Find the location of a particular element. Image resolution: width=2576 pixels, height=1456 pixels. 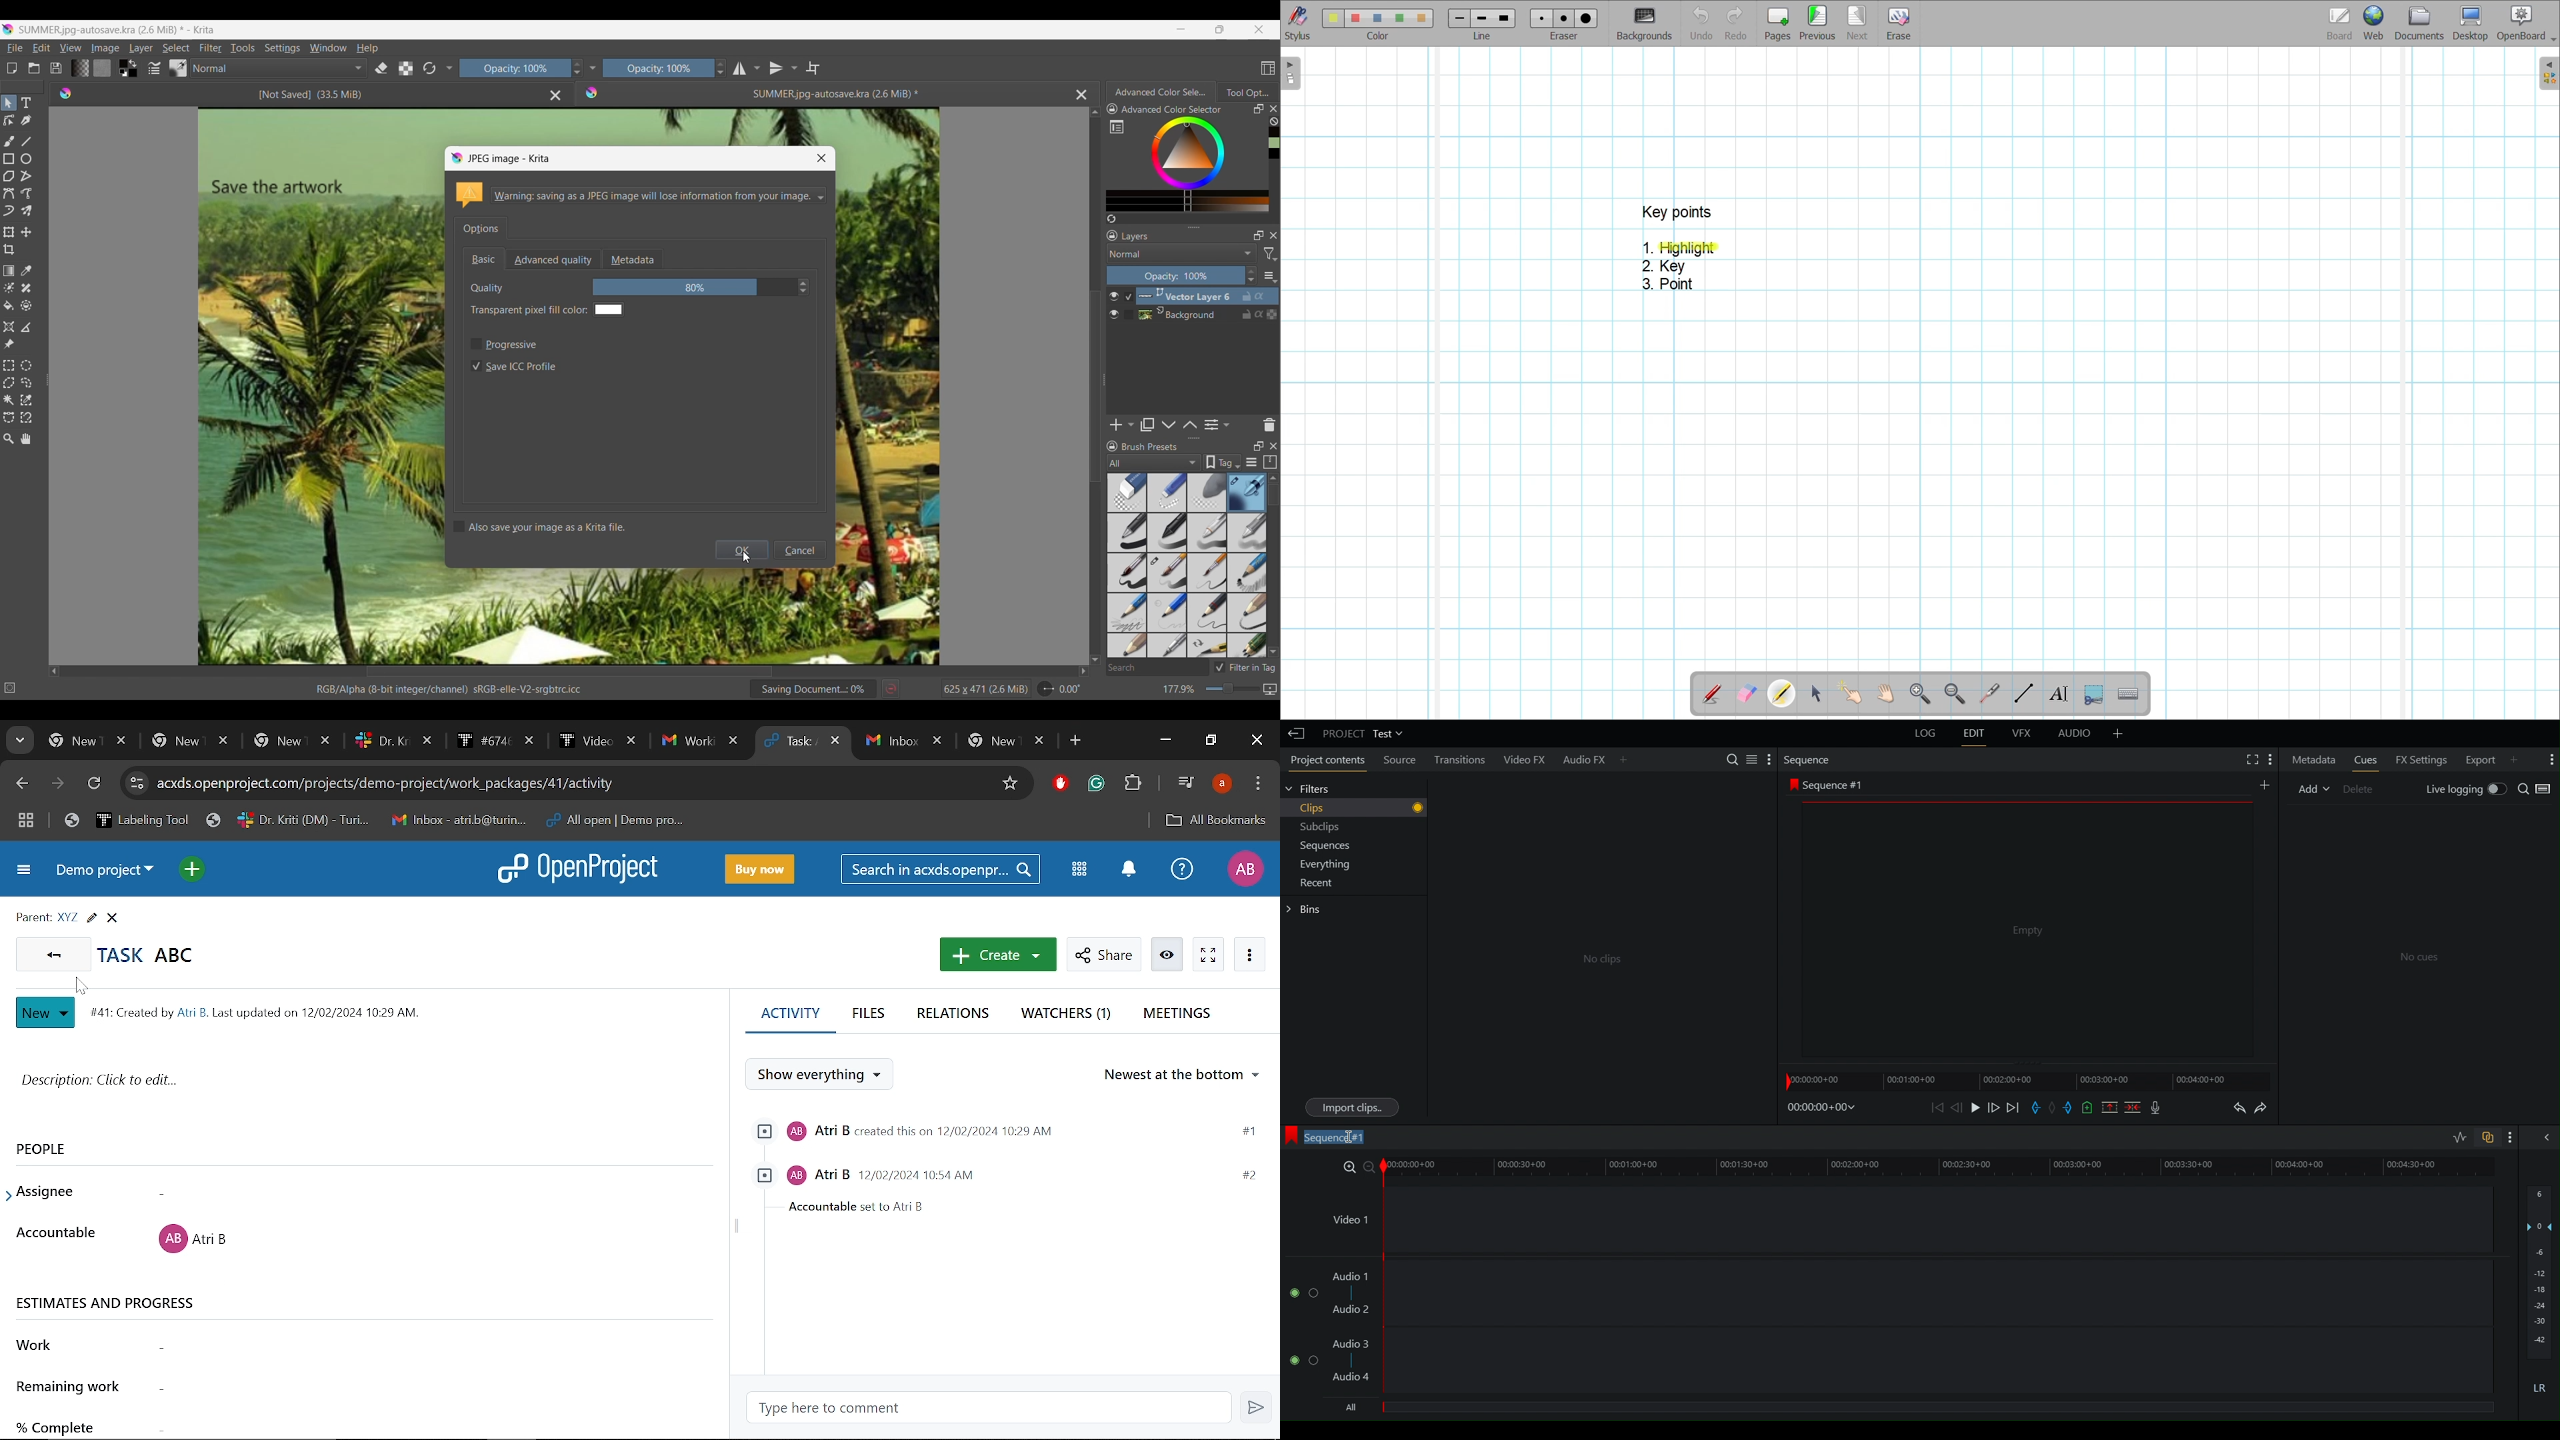

Pan tool is located at coordinates (25, 439).